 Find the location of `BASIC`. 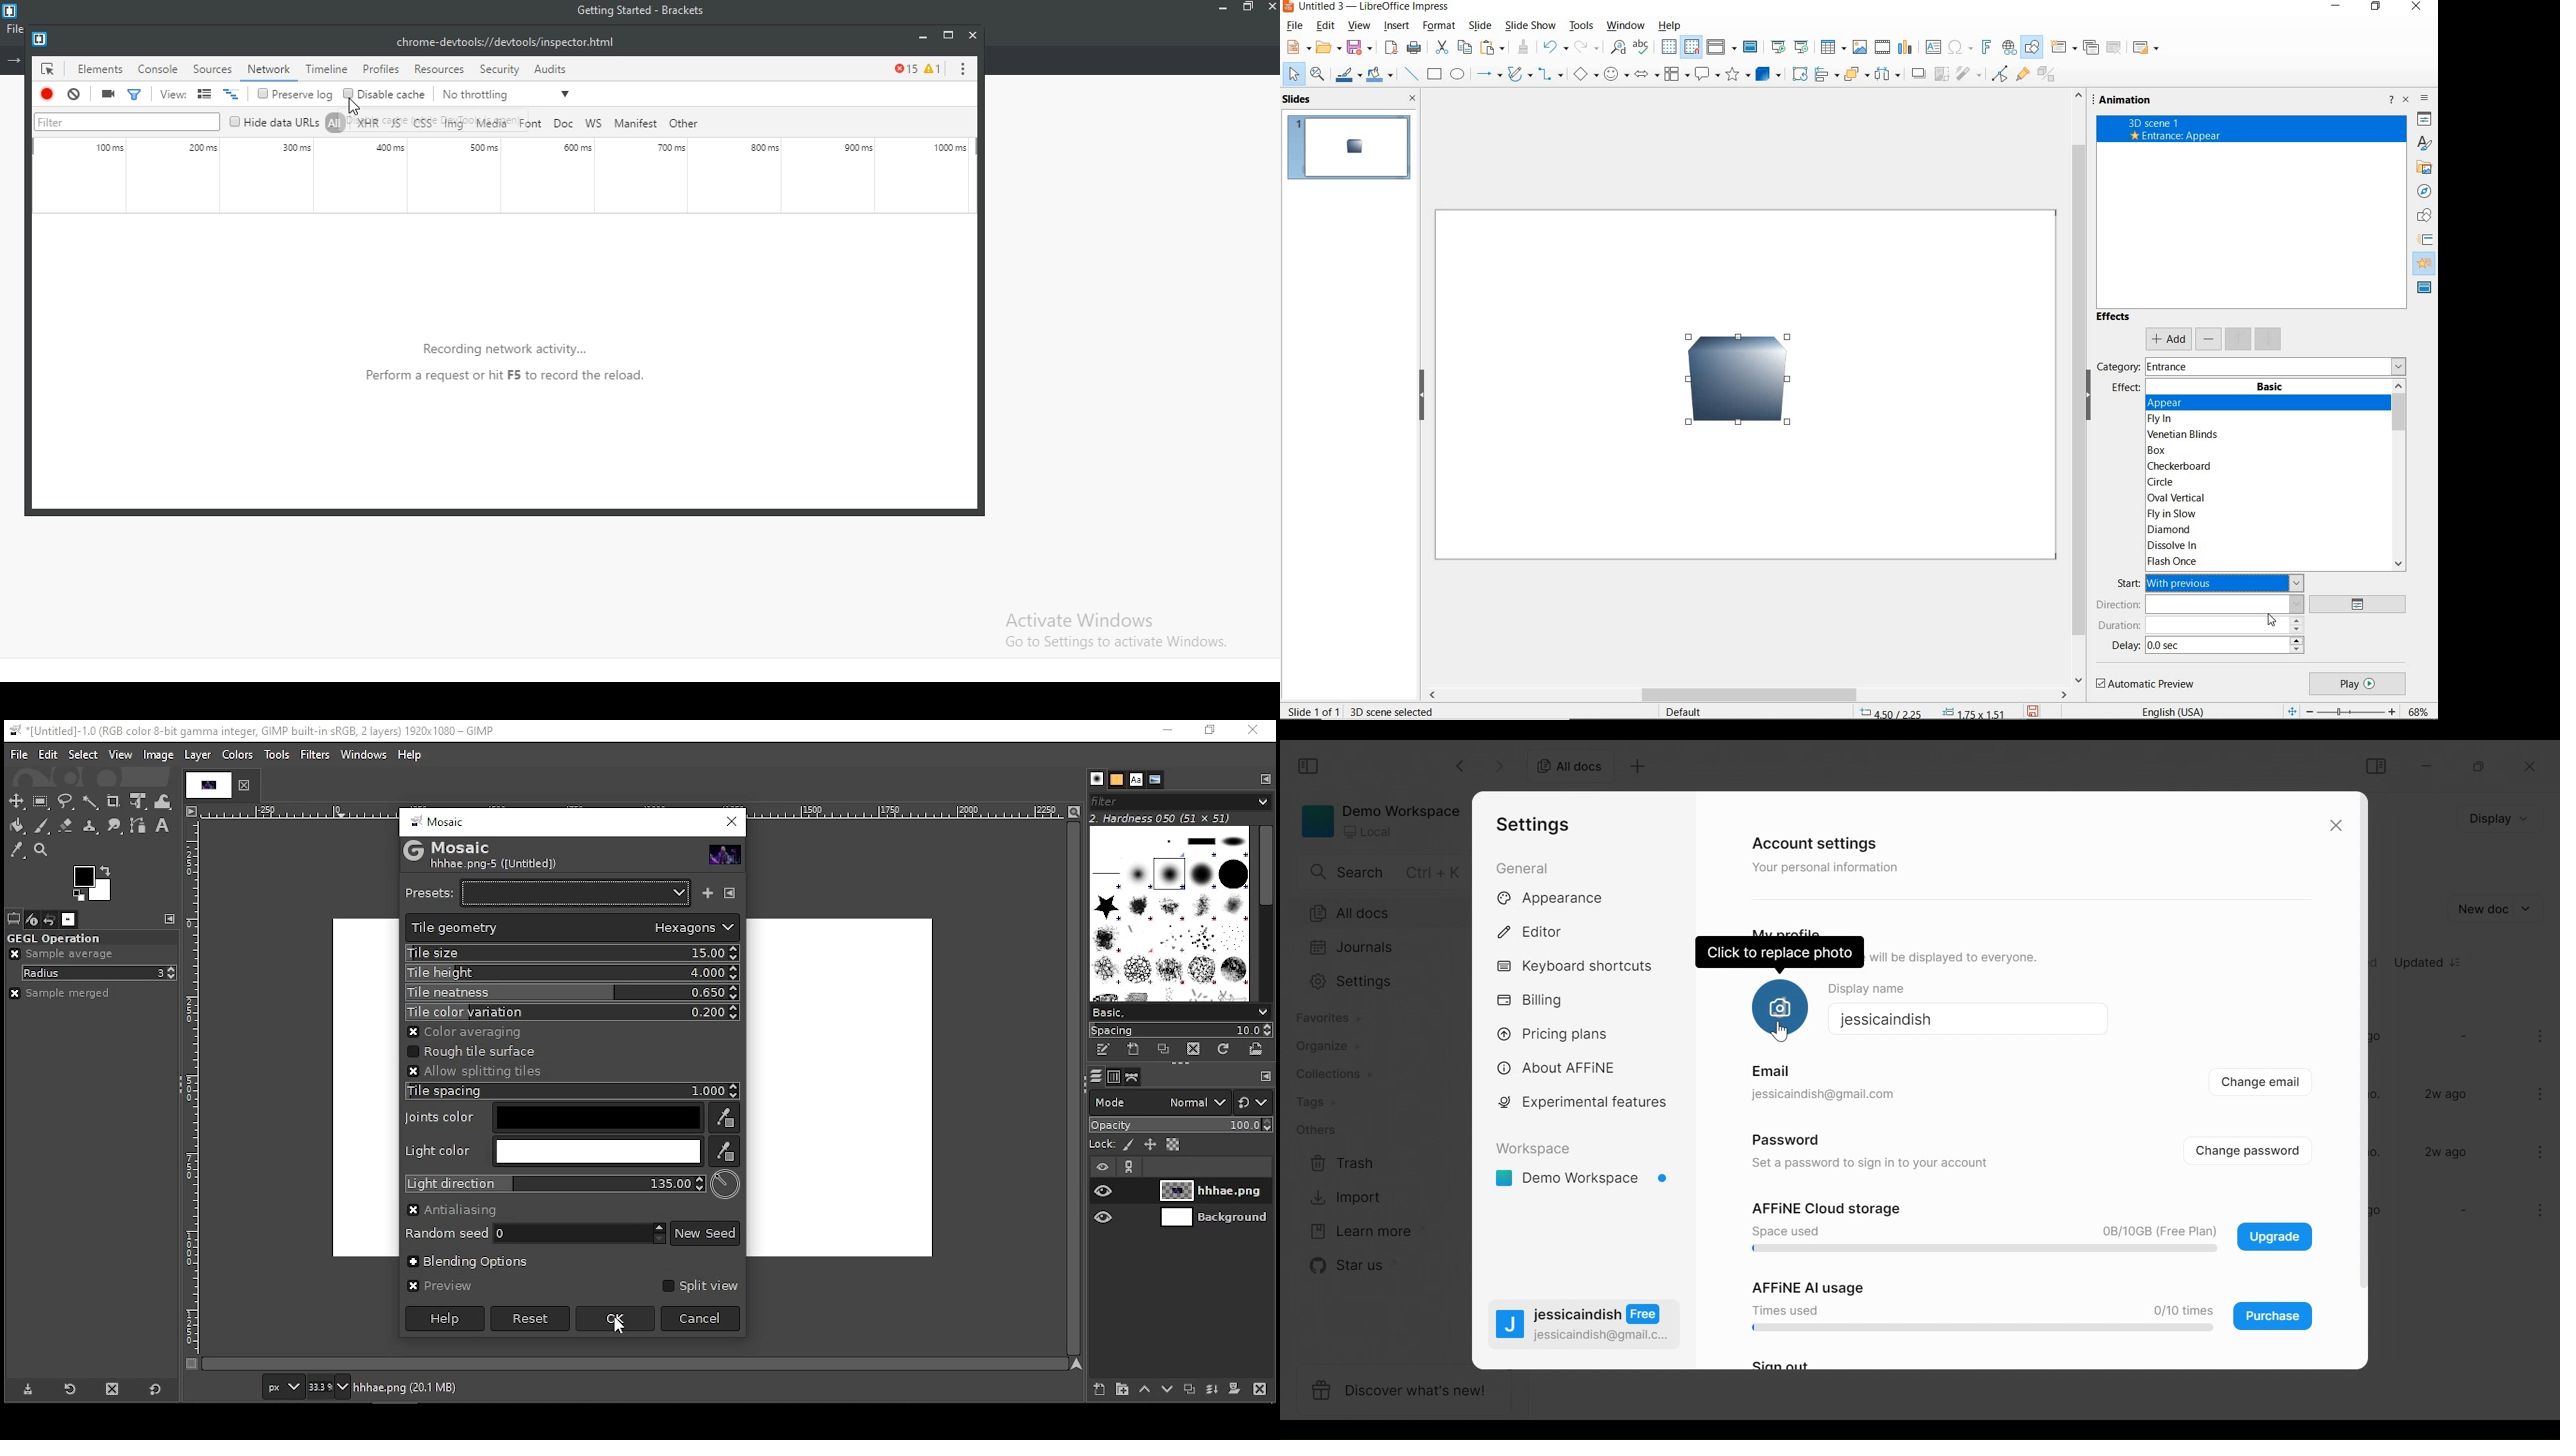

BASIC is located at coordinates (2271, 387).